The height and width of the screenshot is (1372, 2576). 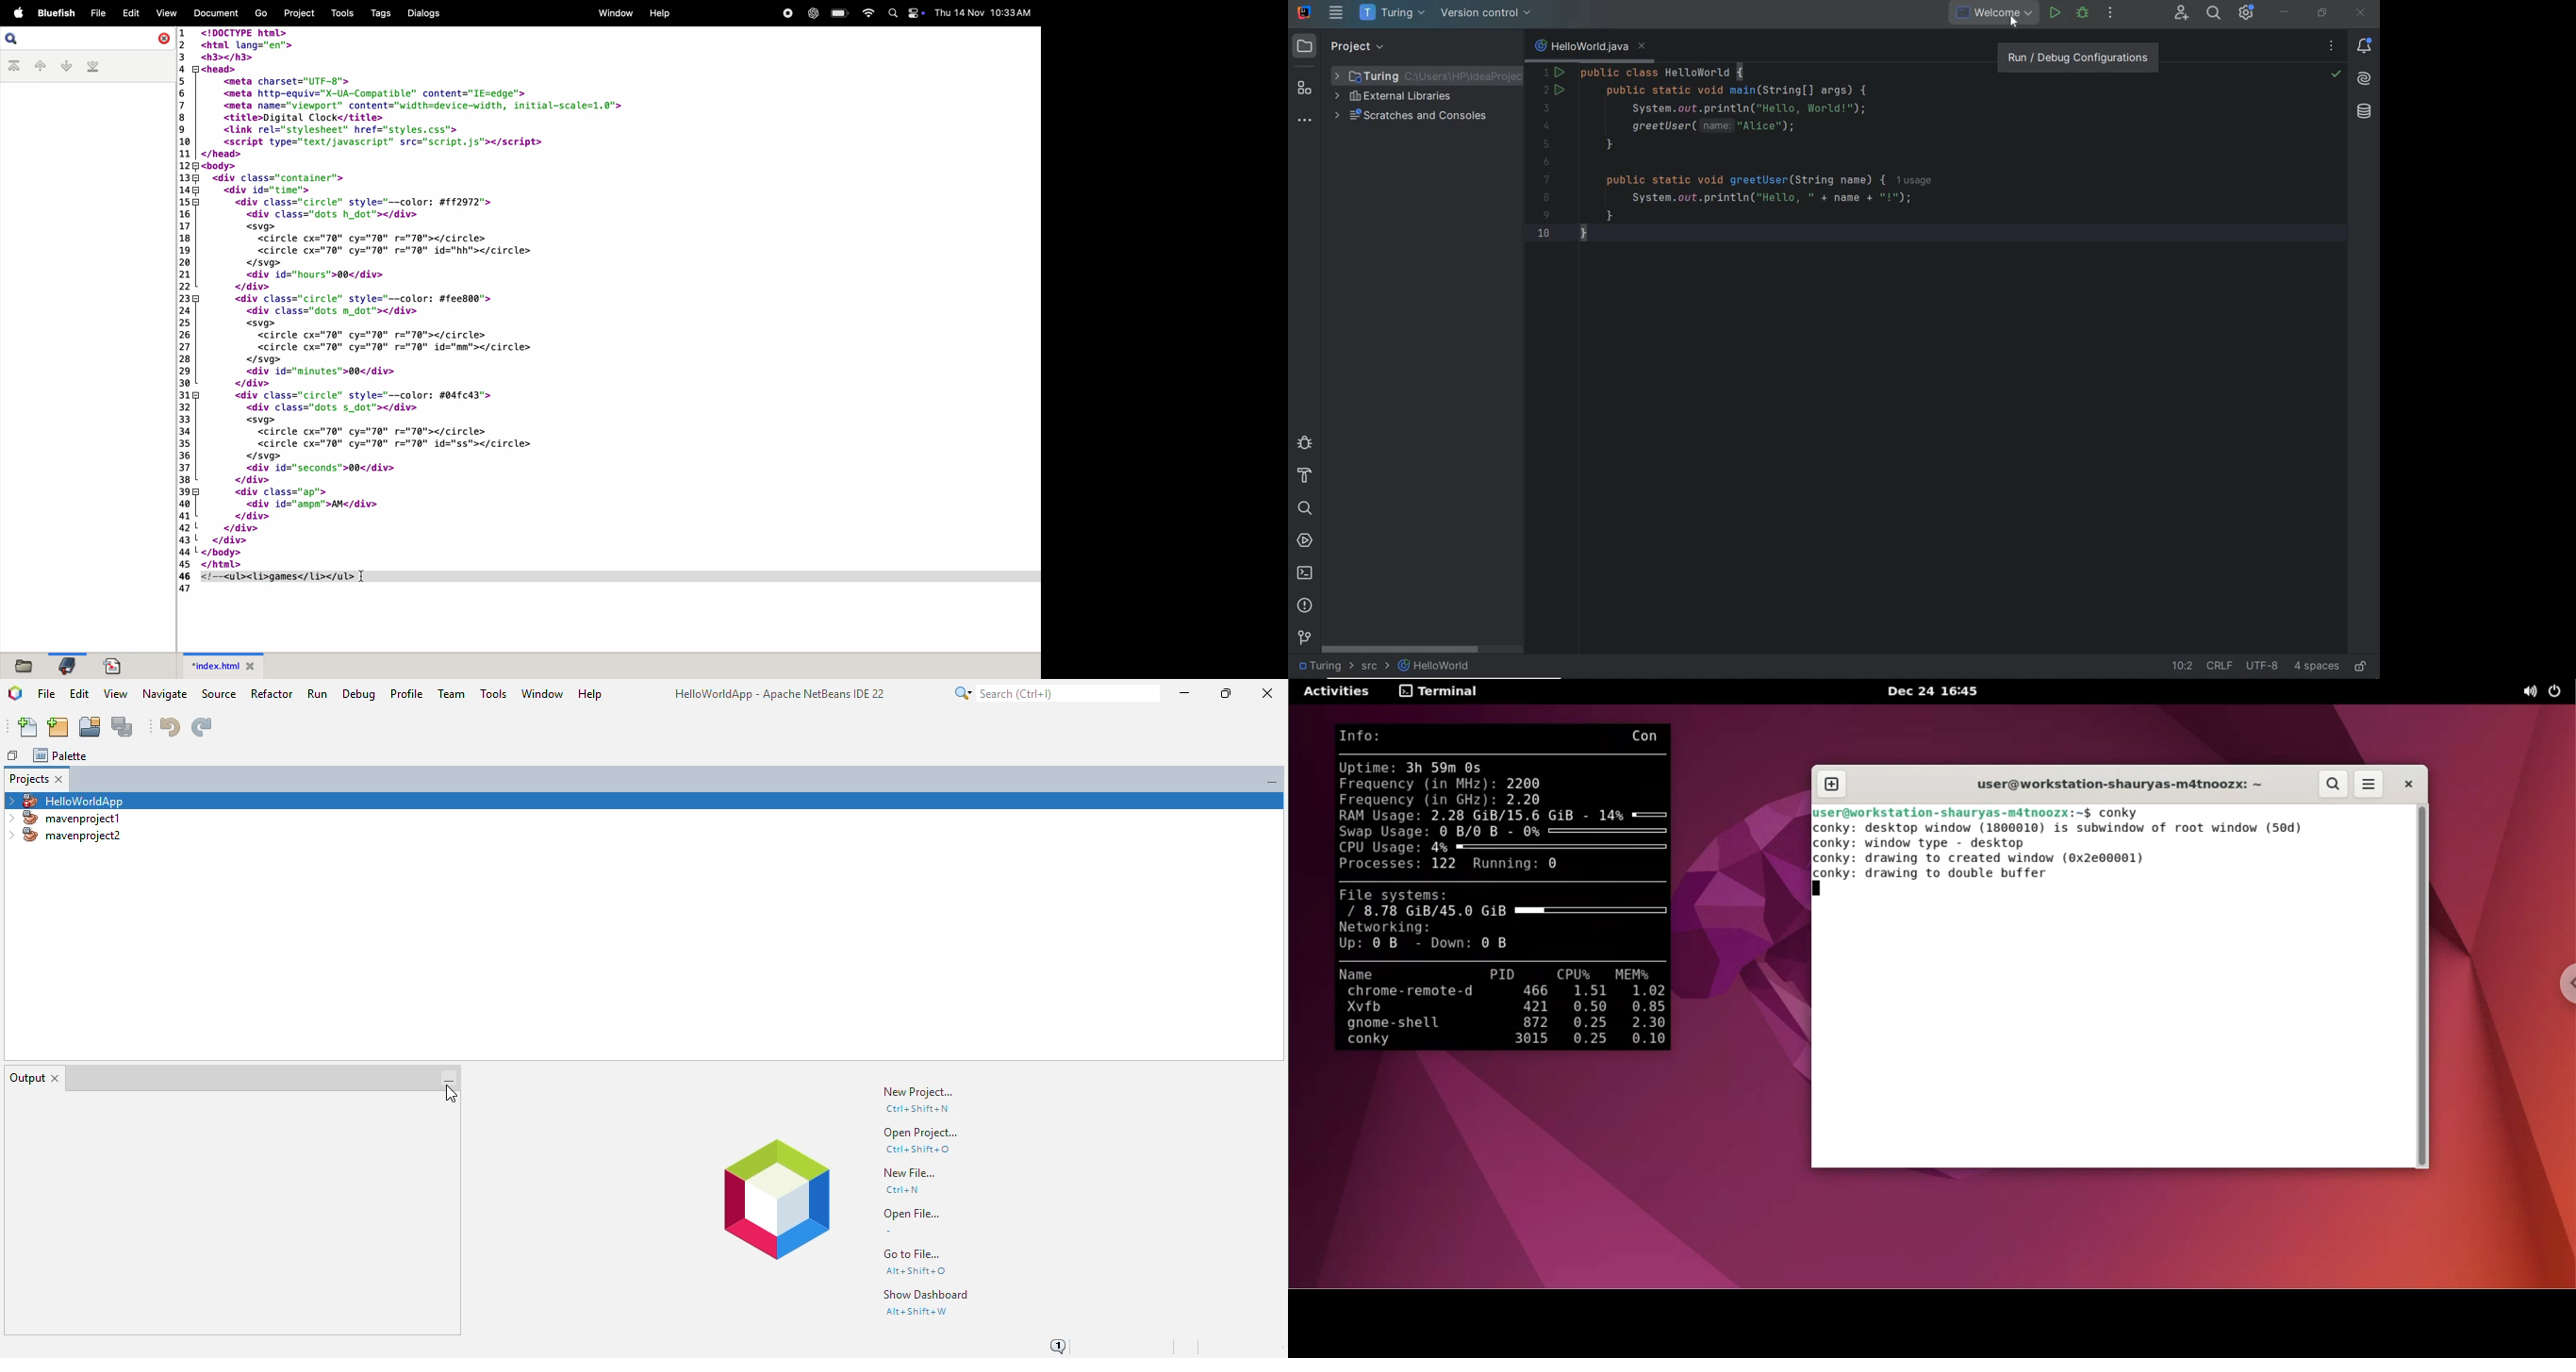 What do you see at coordinates (1305, 12) in the screenshot?
I see `system name` at bounding box center [1305, 12].